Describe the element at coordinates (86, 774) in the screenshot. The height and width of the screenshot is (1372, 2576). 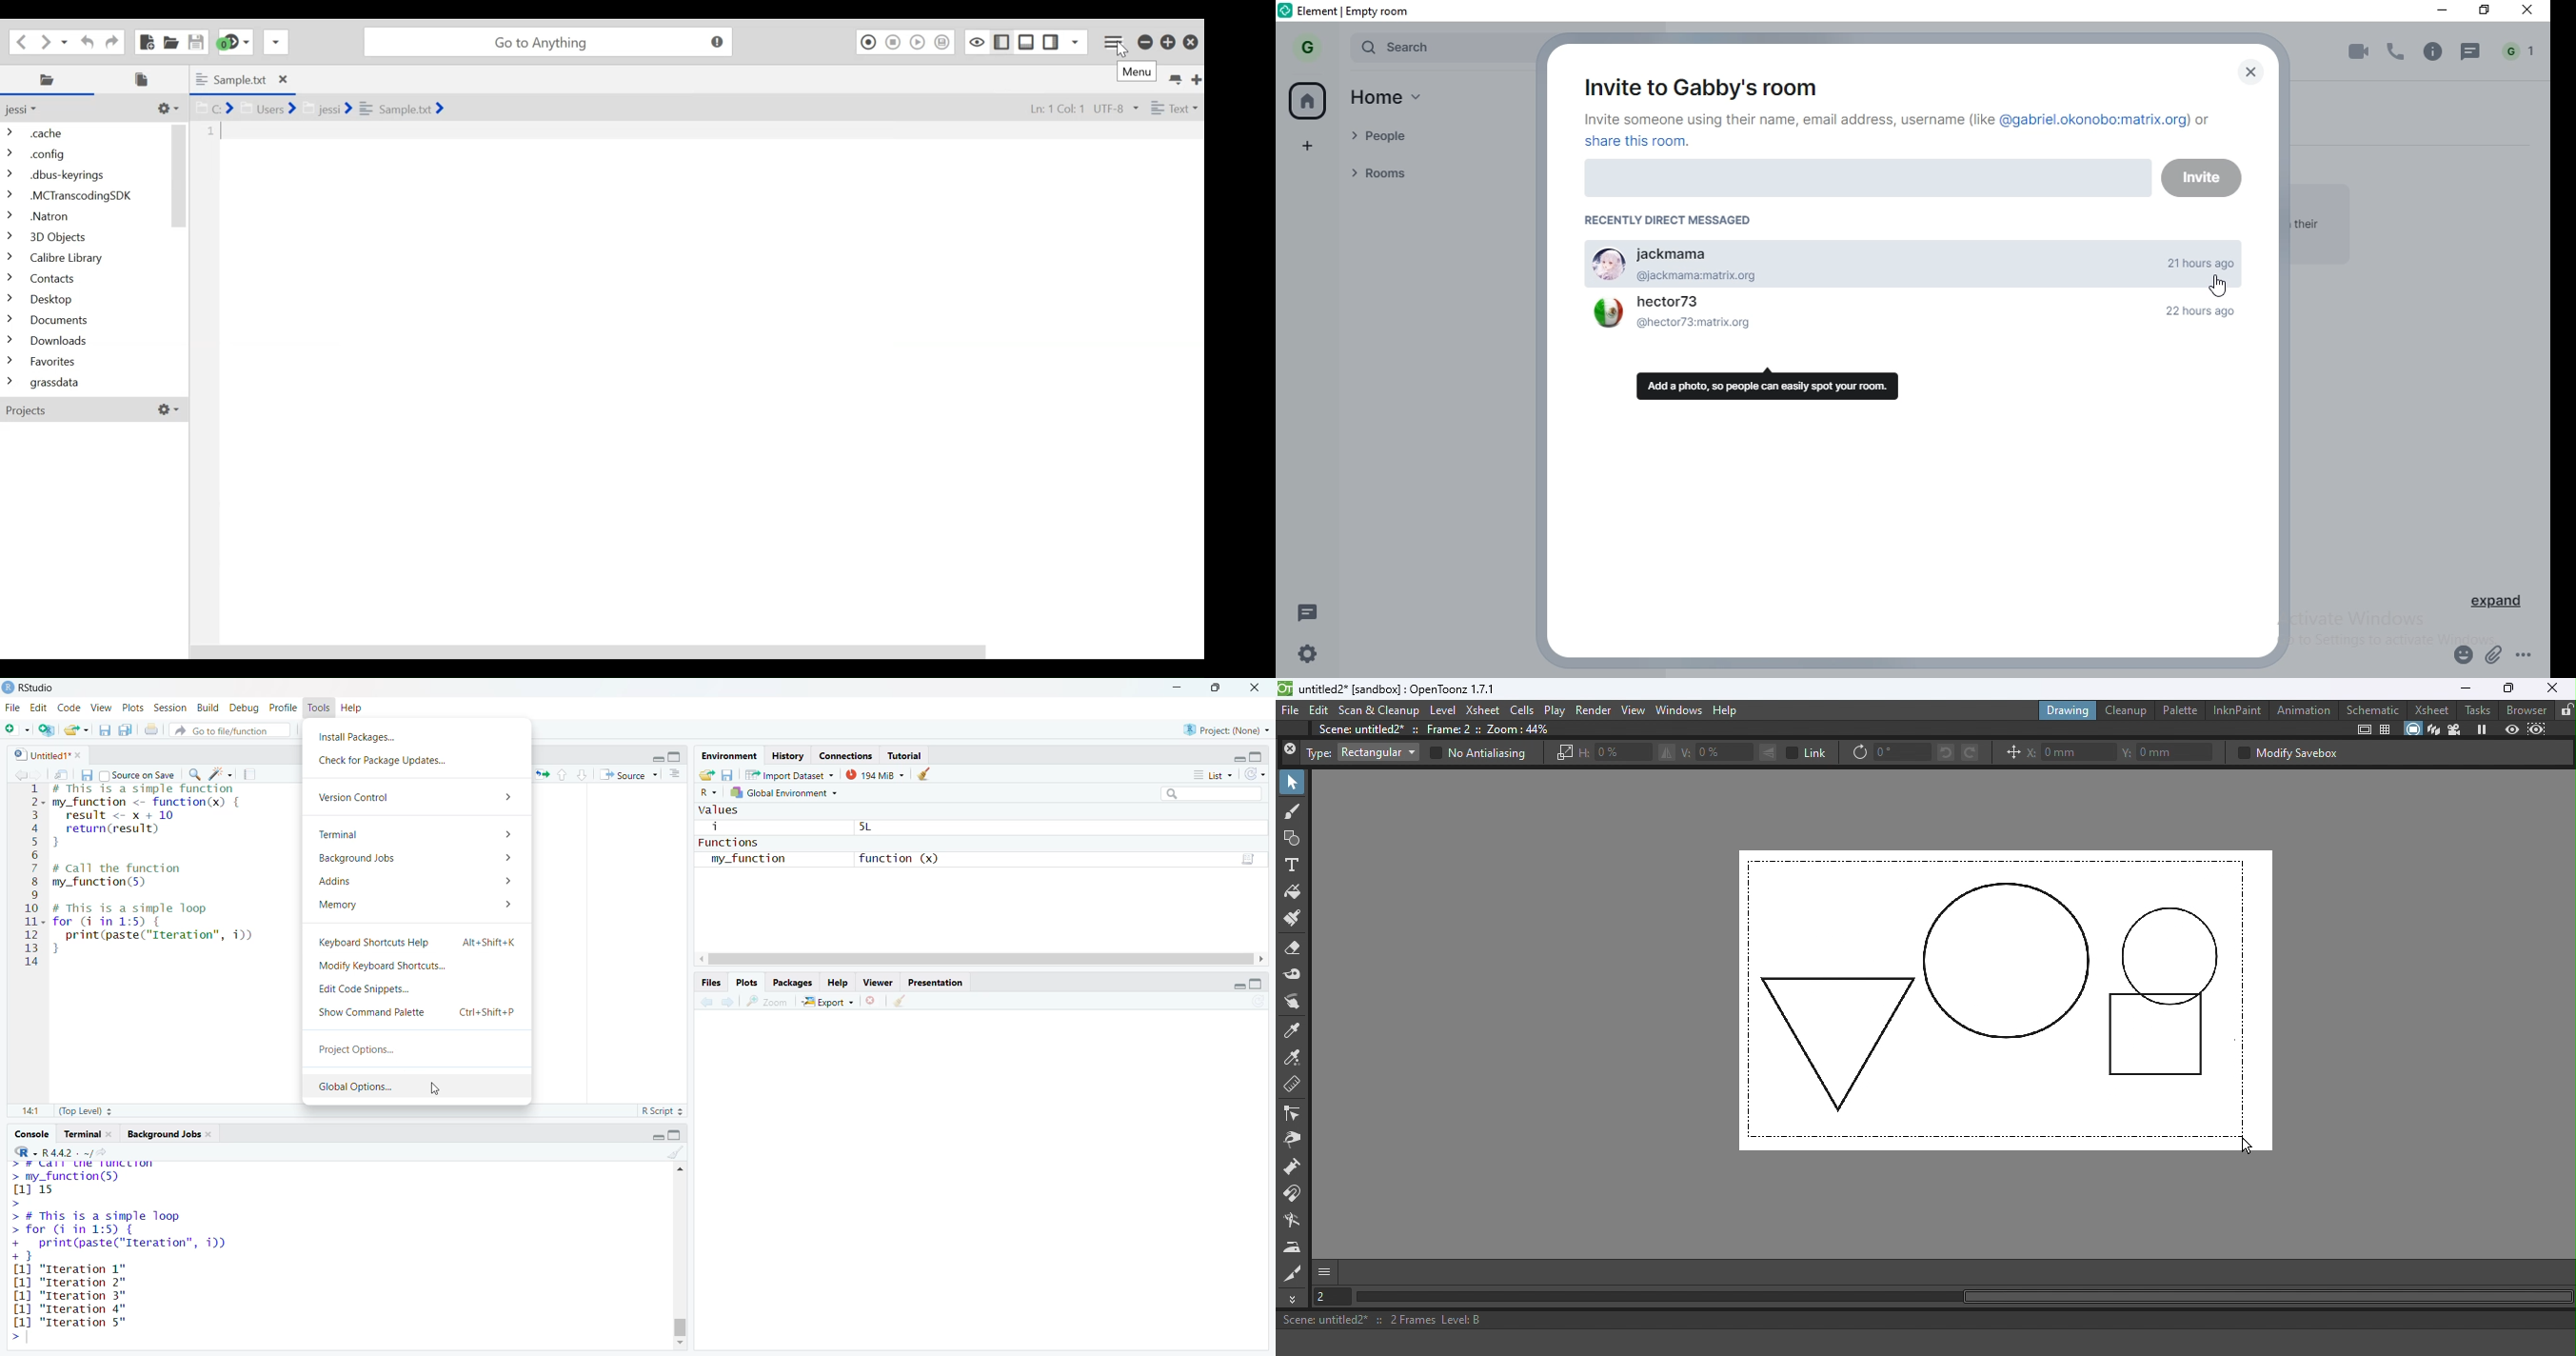
I see `save current document` at that location.